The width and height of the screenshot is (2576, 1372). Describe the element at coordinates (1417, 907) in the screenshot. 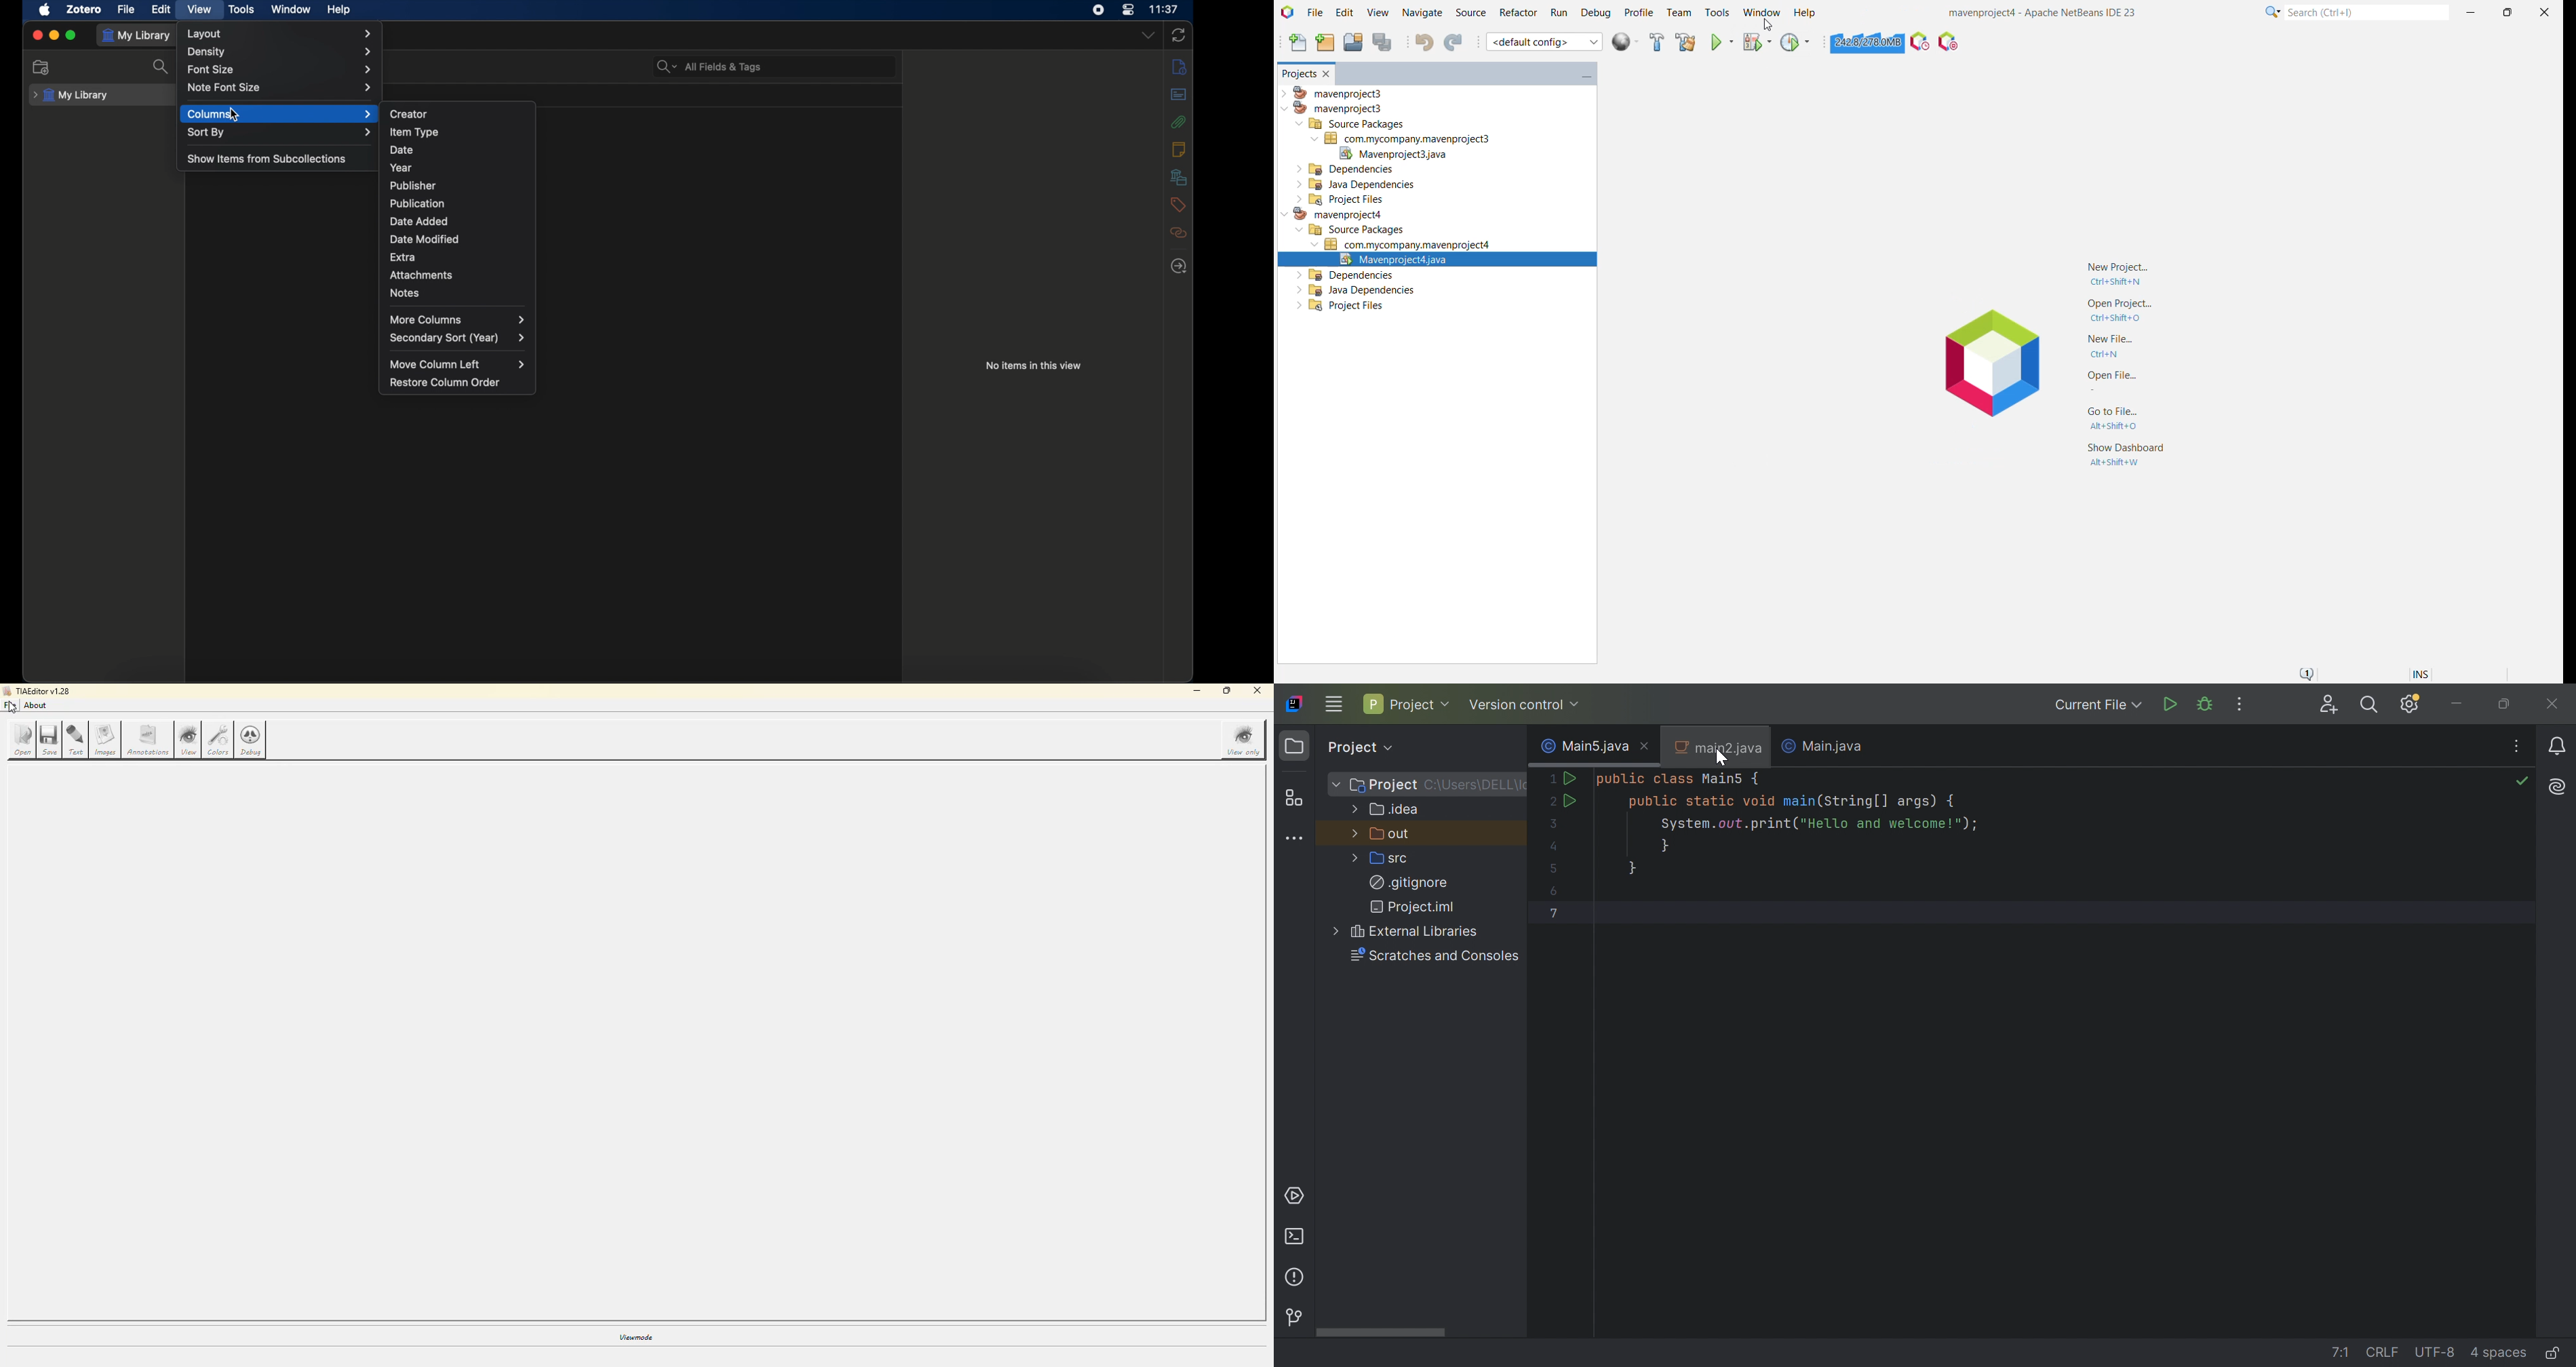

I see `Project.iml` at that location.